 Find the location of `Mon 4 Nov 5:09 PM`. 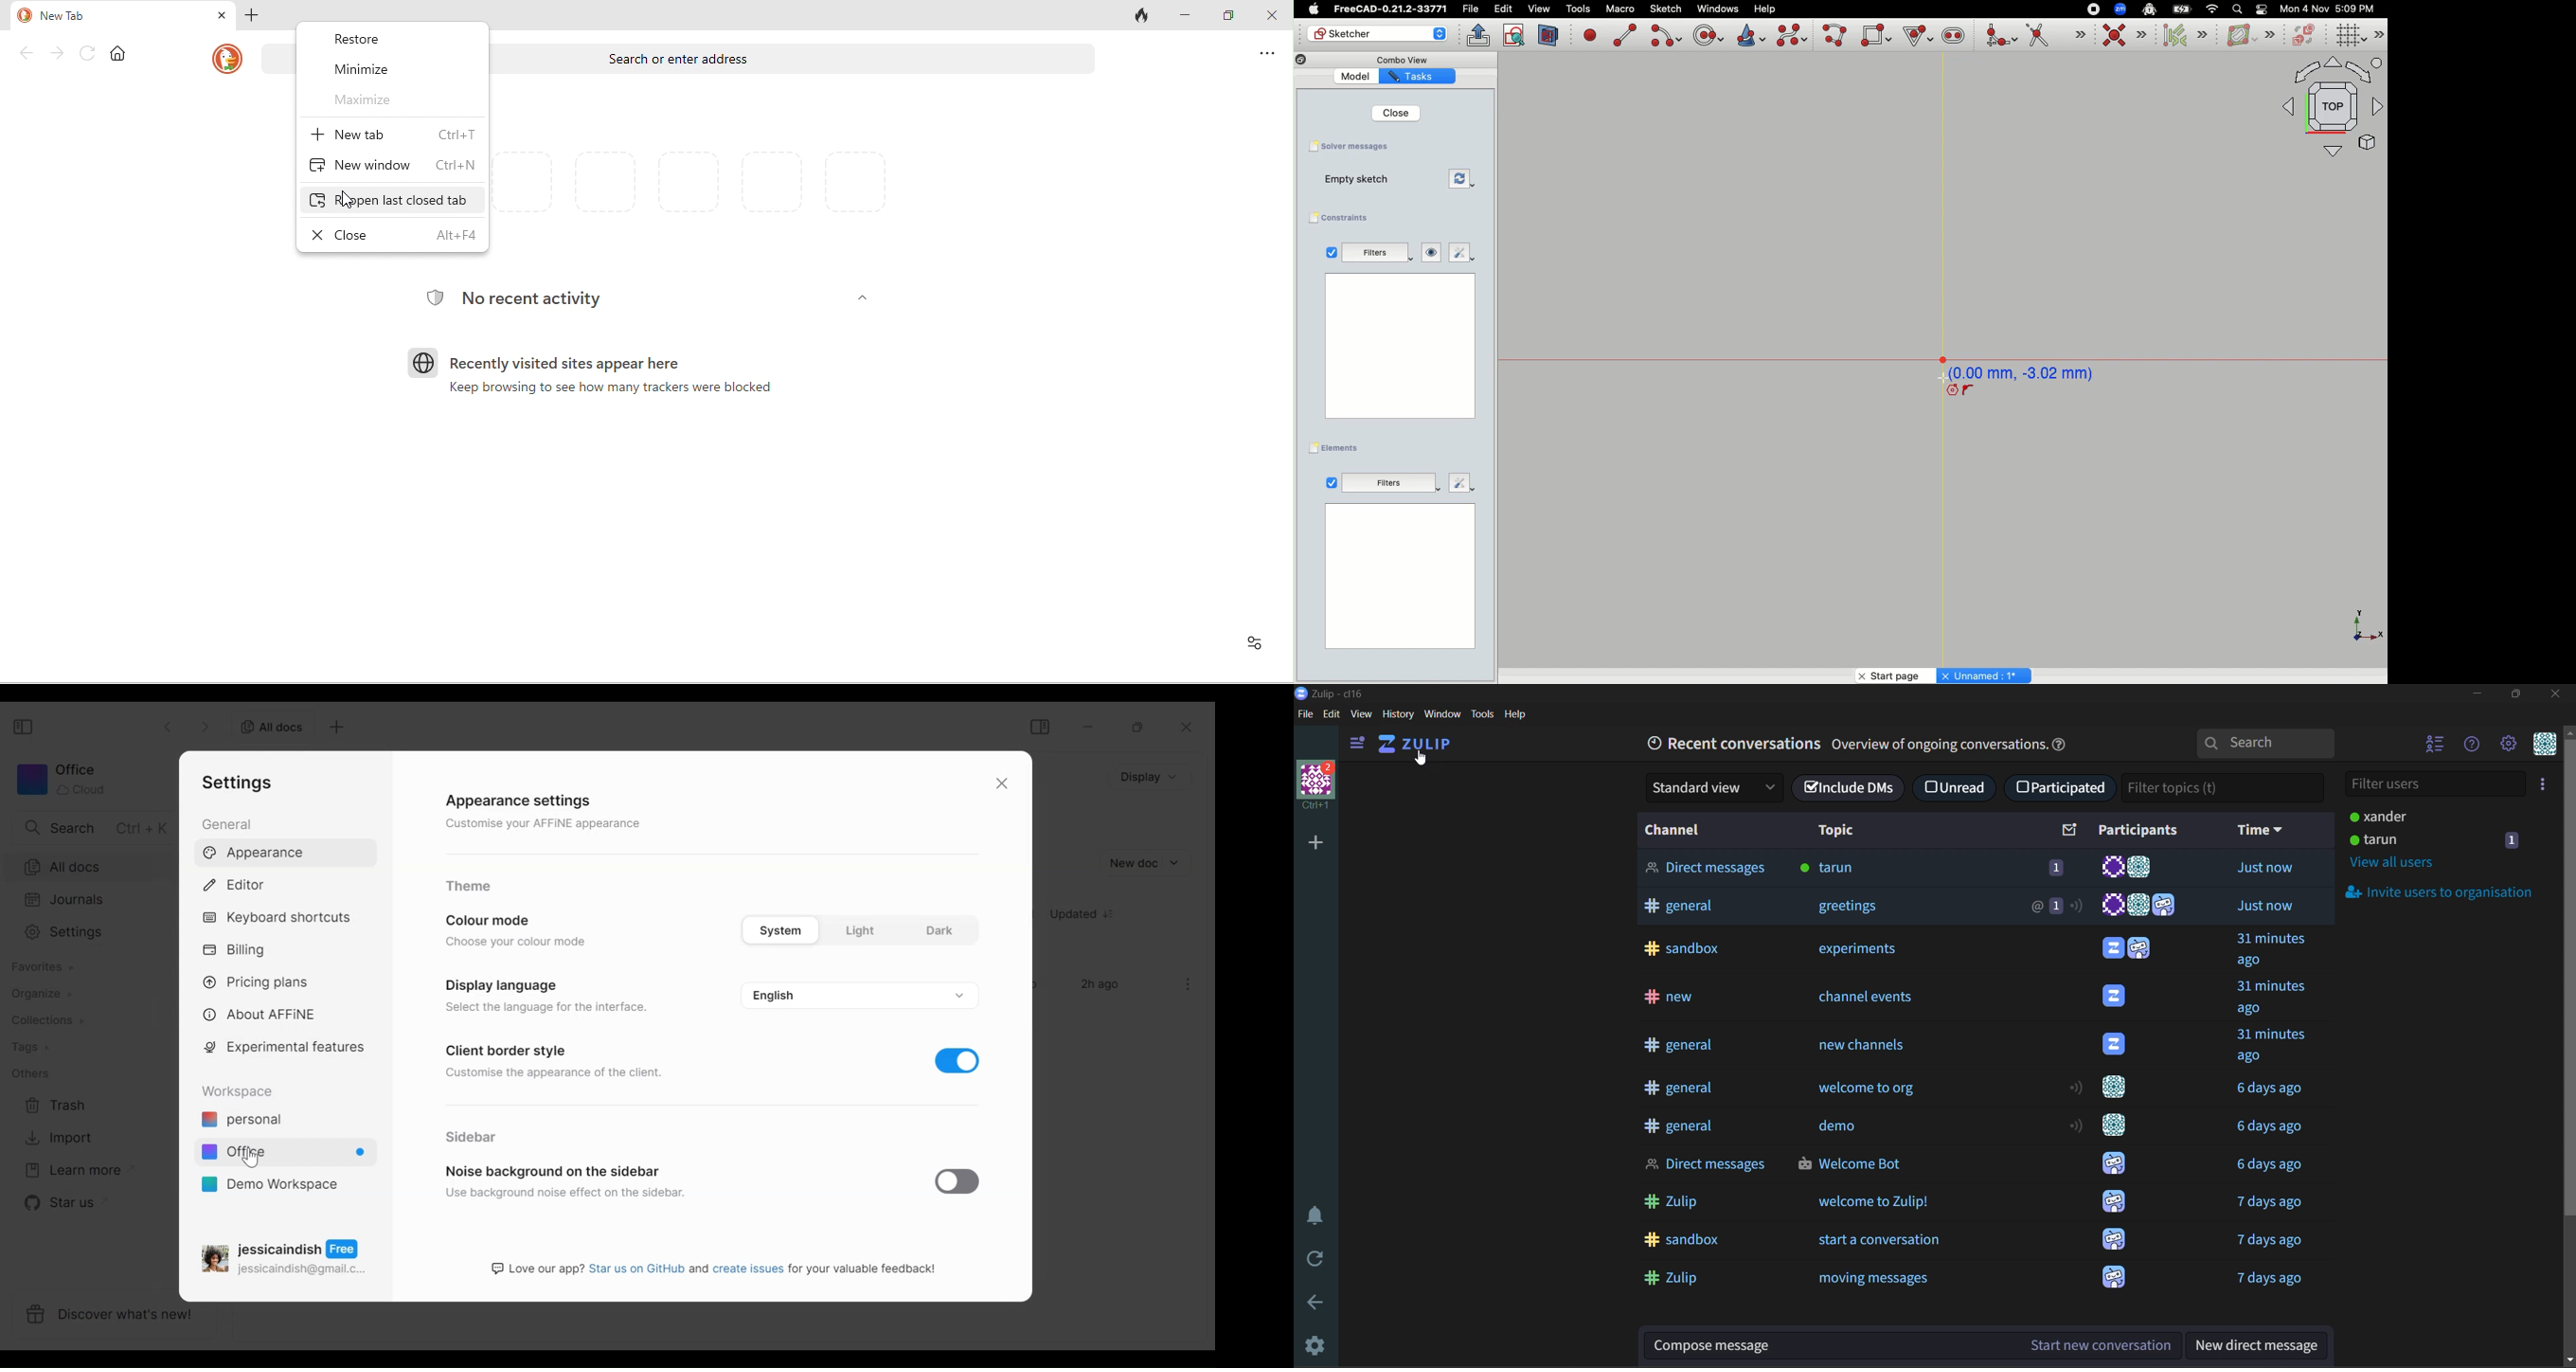

Mon 4 Nov 5:09 PM is located at coordinates (2329, 9).